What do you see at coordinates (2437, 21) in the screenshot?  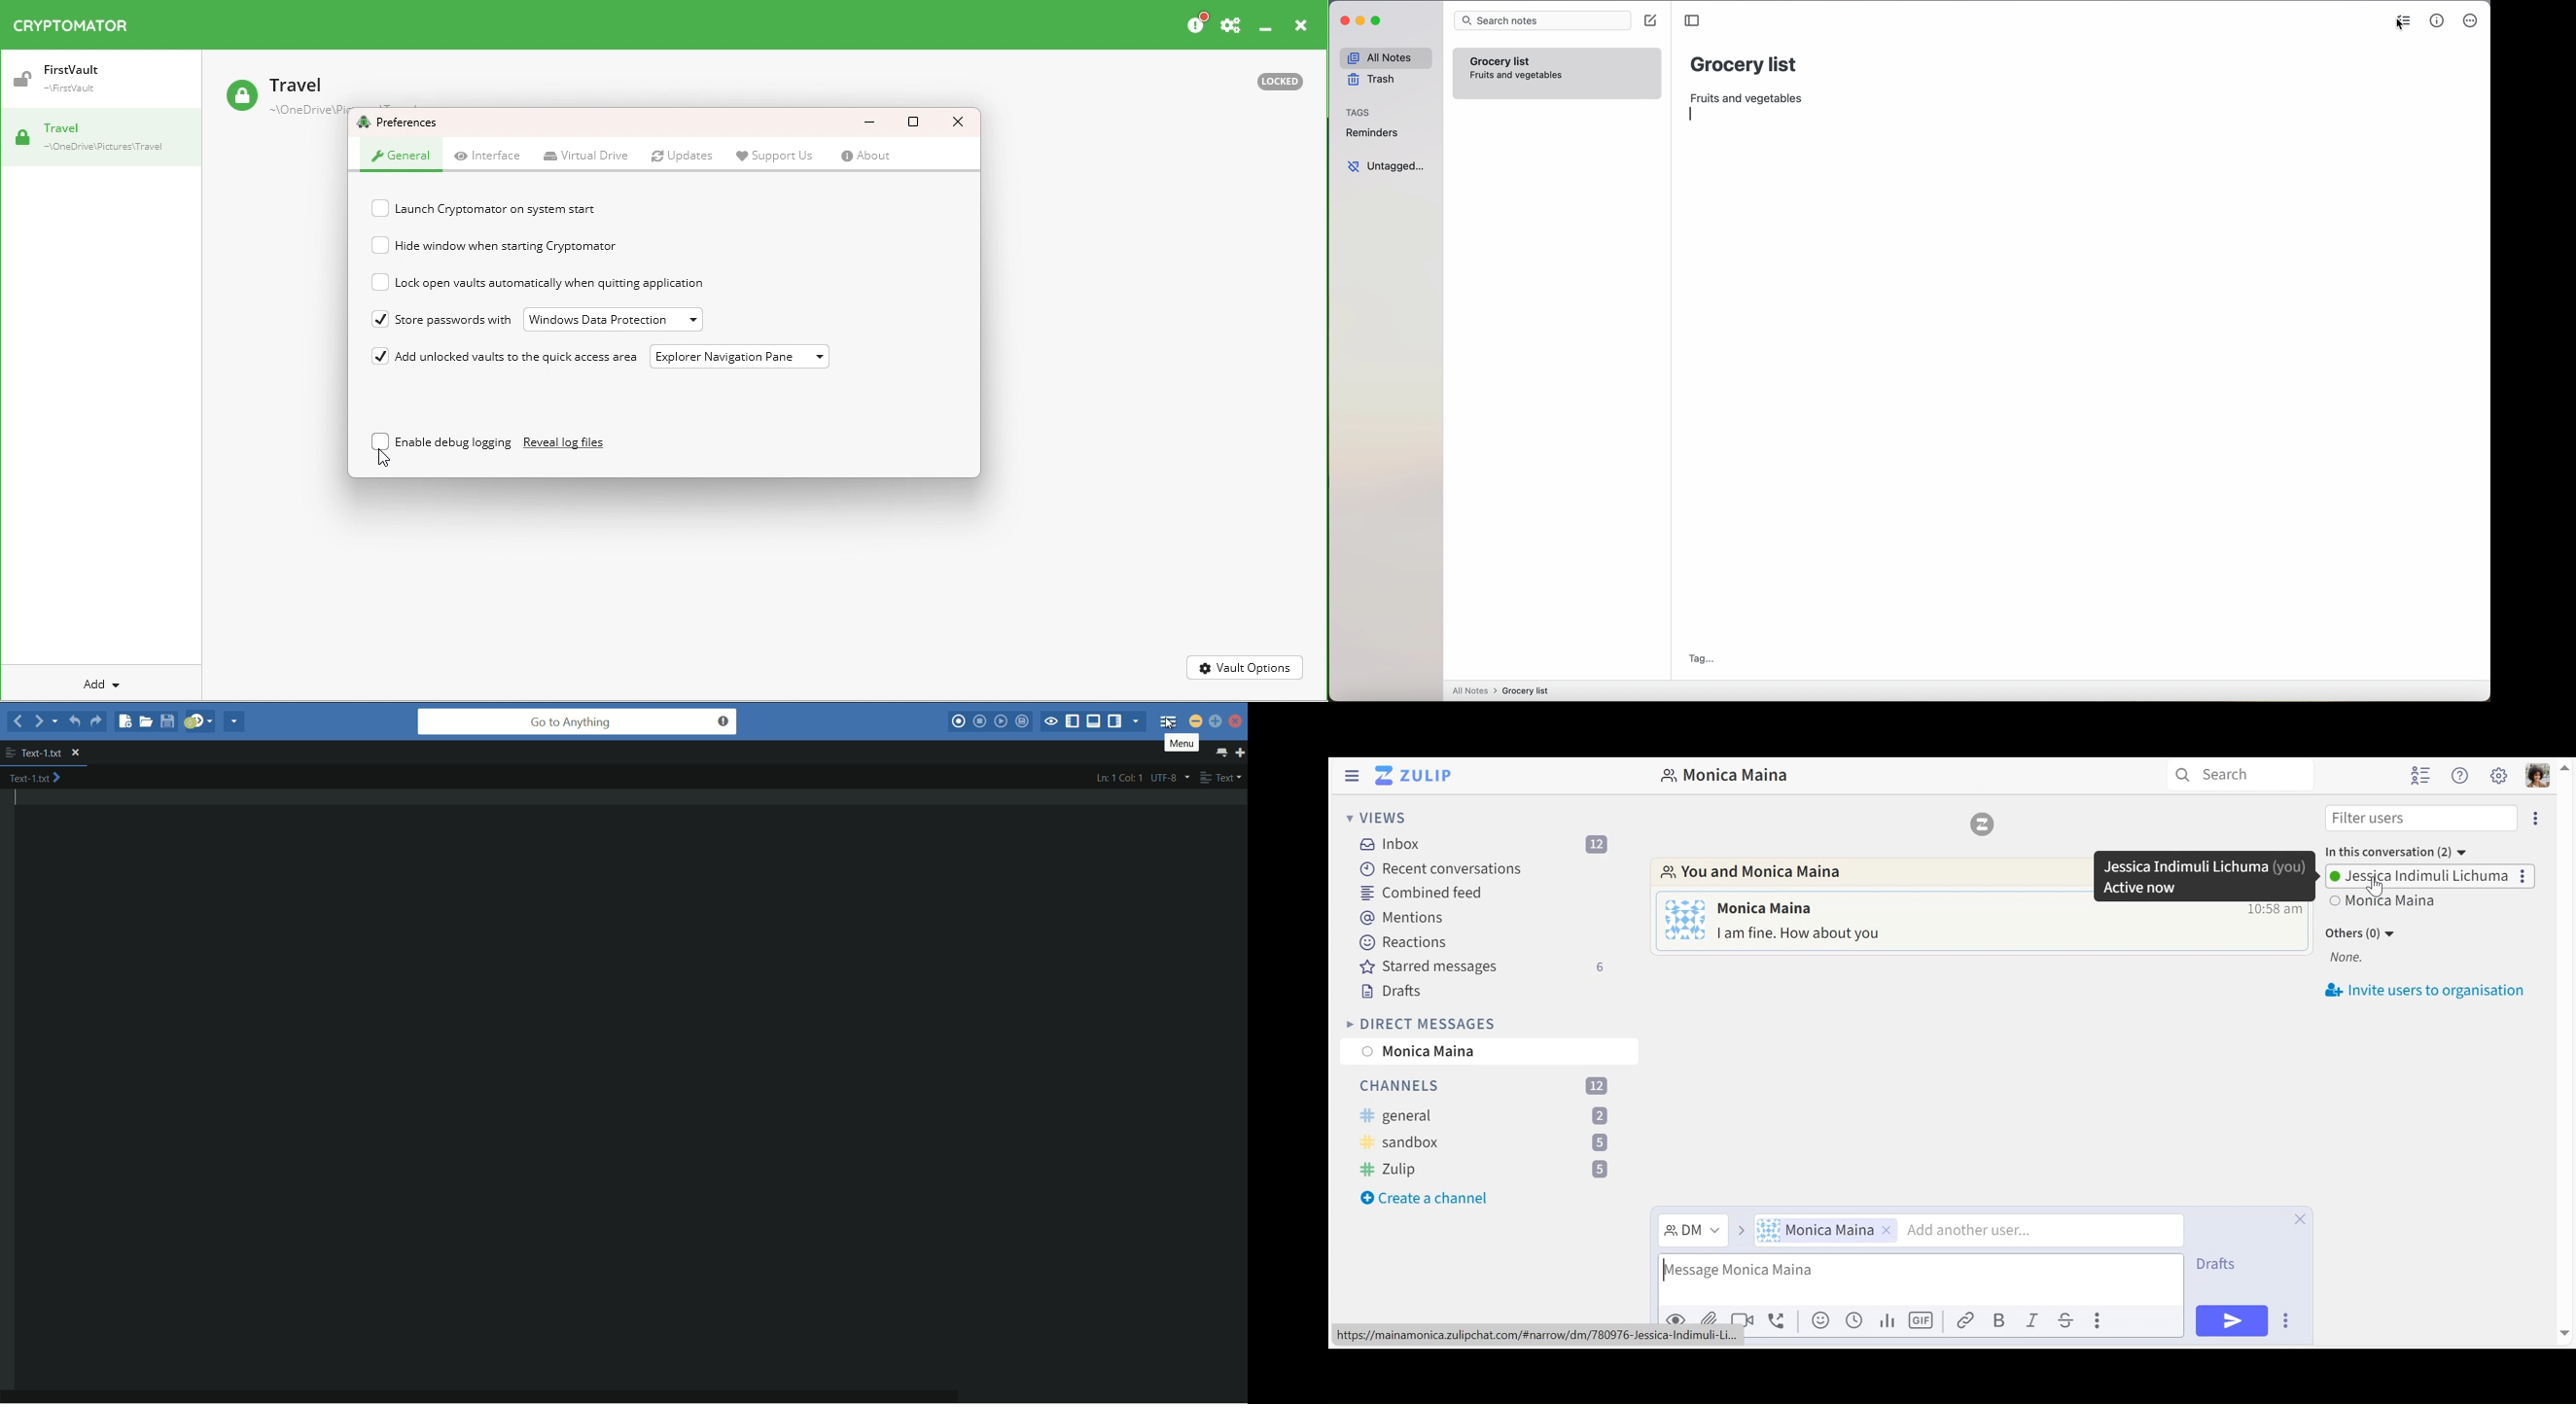 I see `metrics` at bounding box center [2437, 21].